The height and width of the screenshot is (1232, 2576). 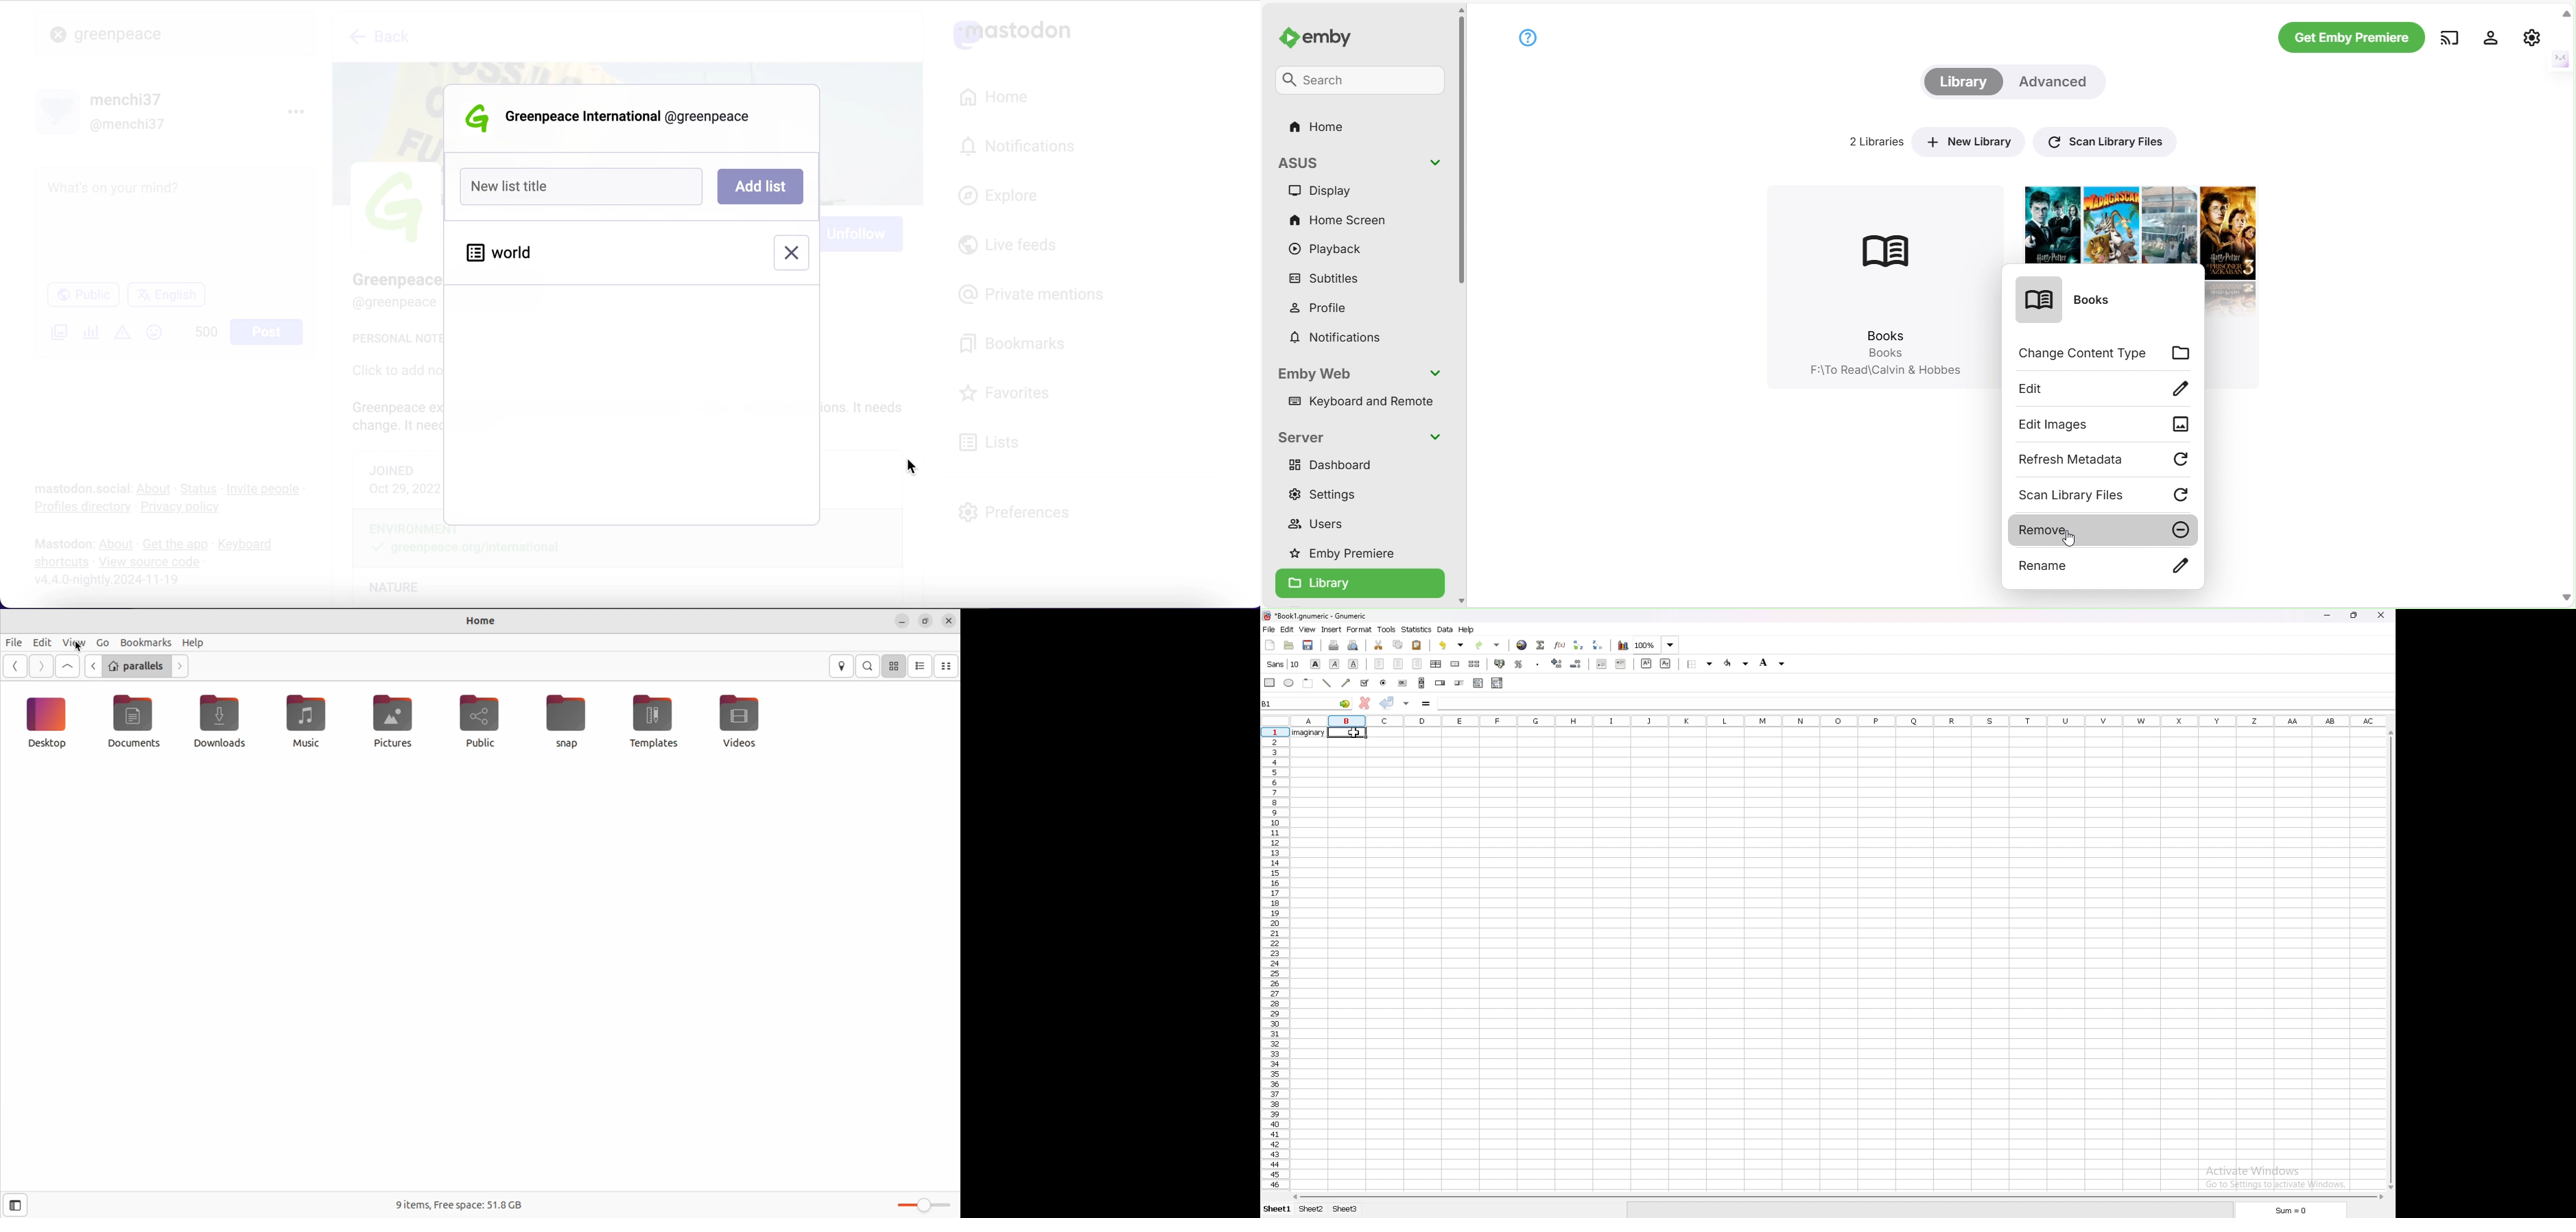 I want to click on accept changes in all cells, so click(x=1407, y=703).